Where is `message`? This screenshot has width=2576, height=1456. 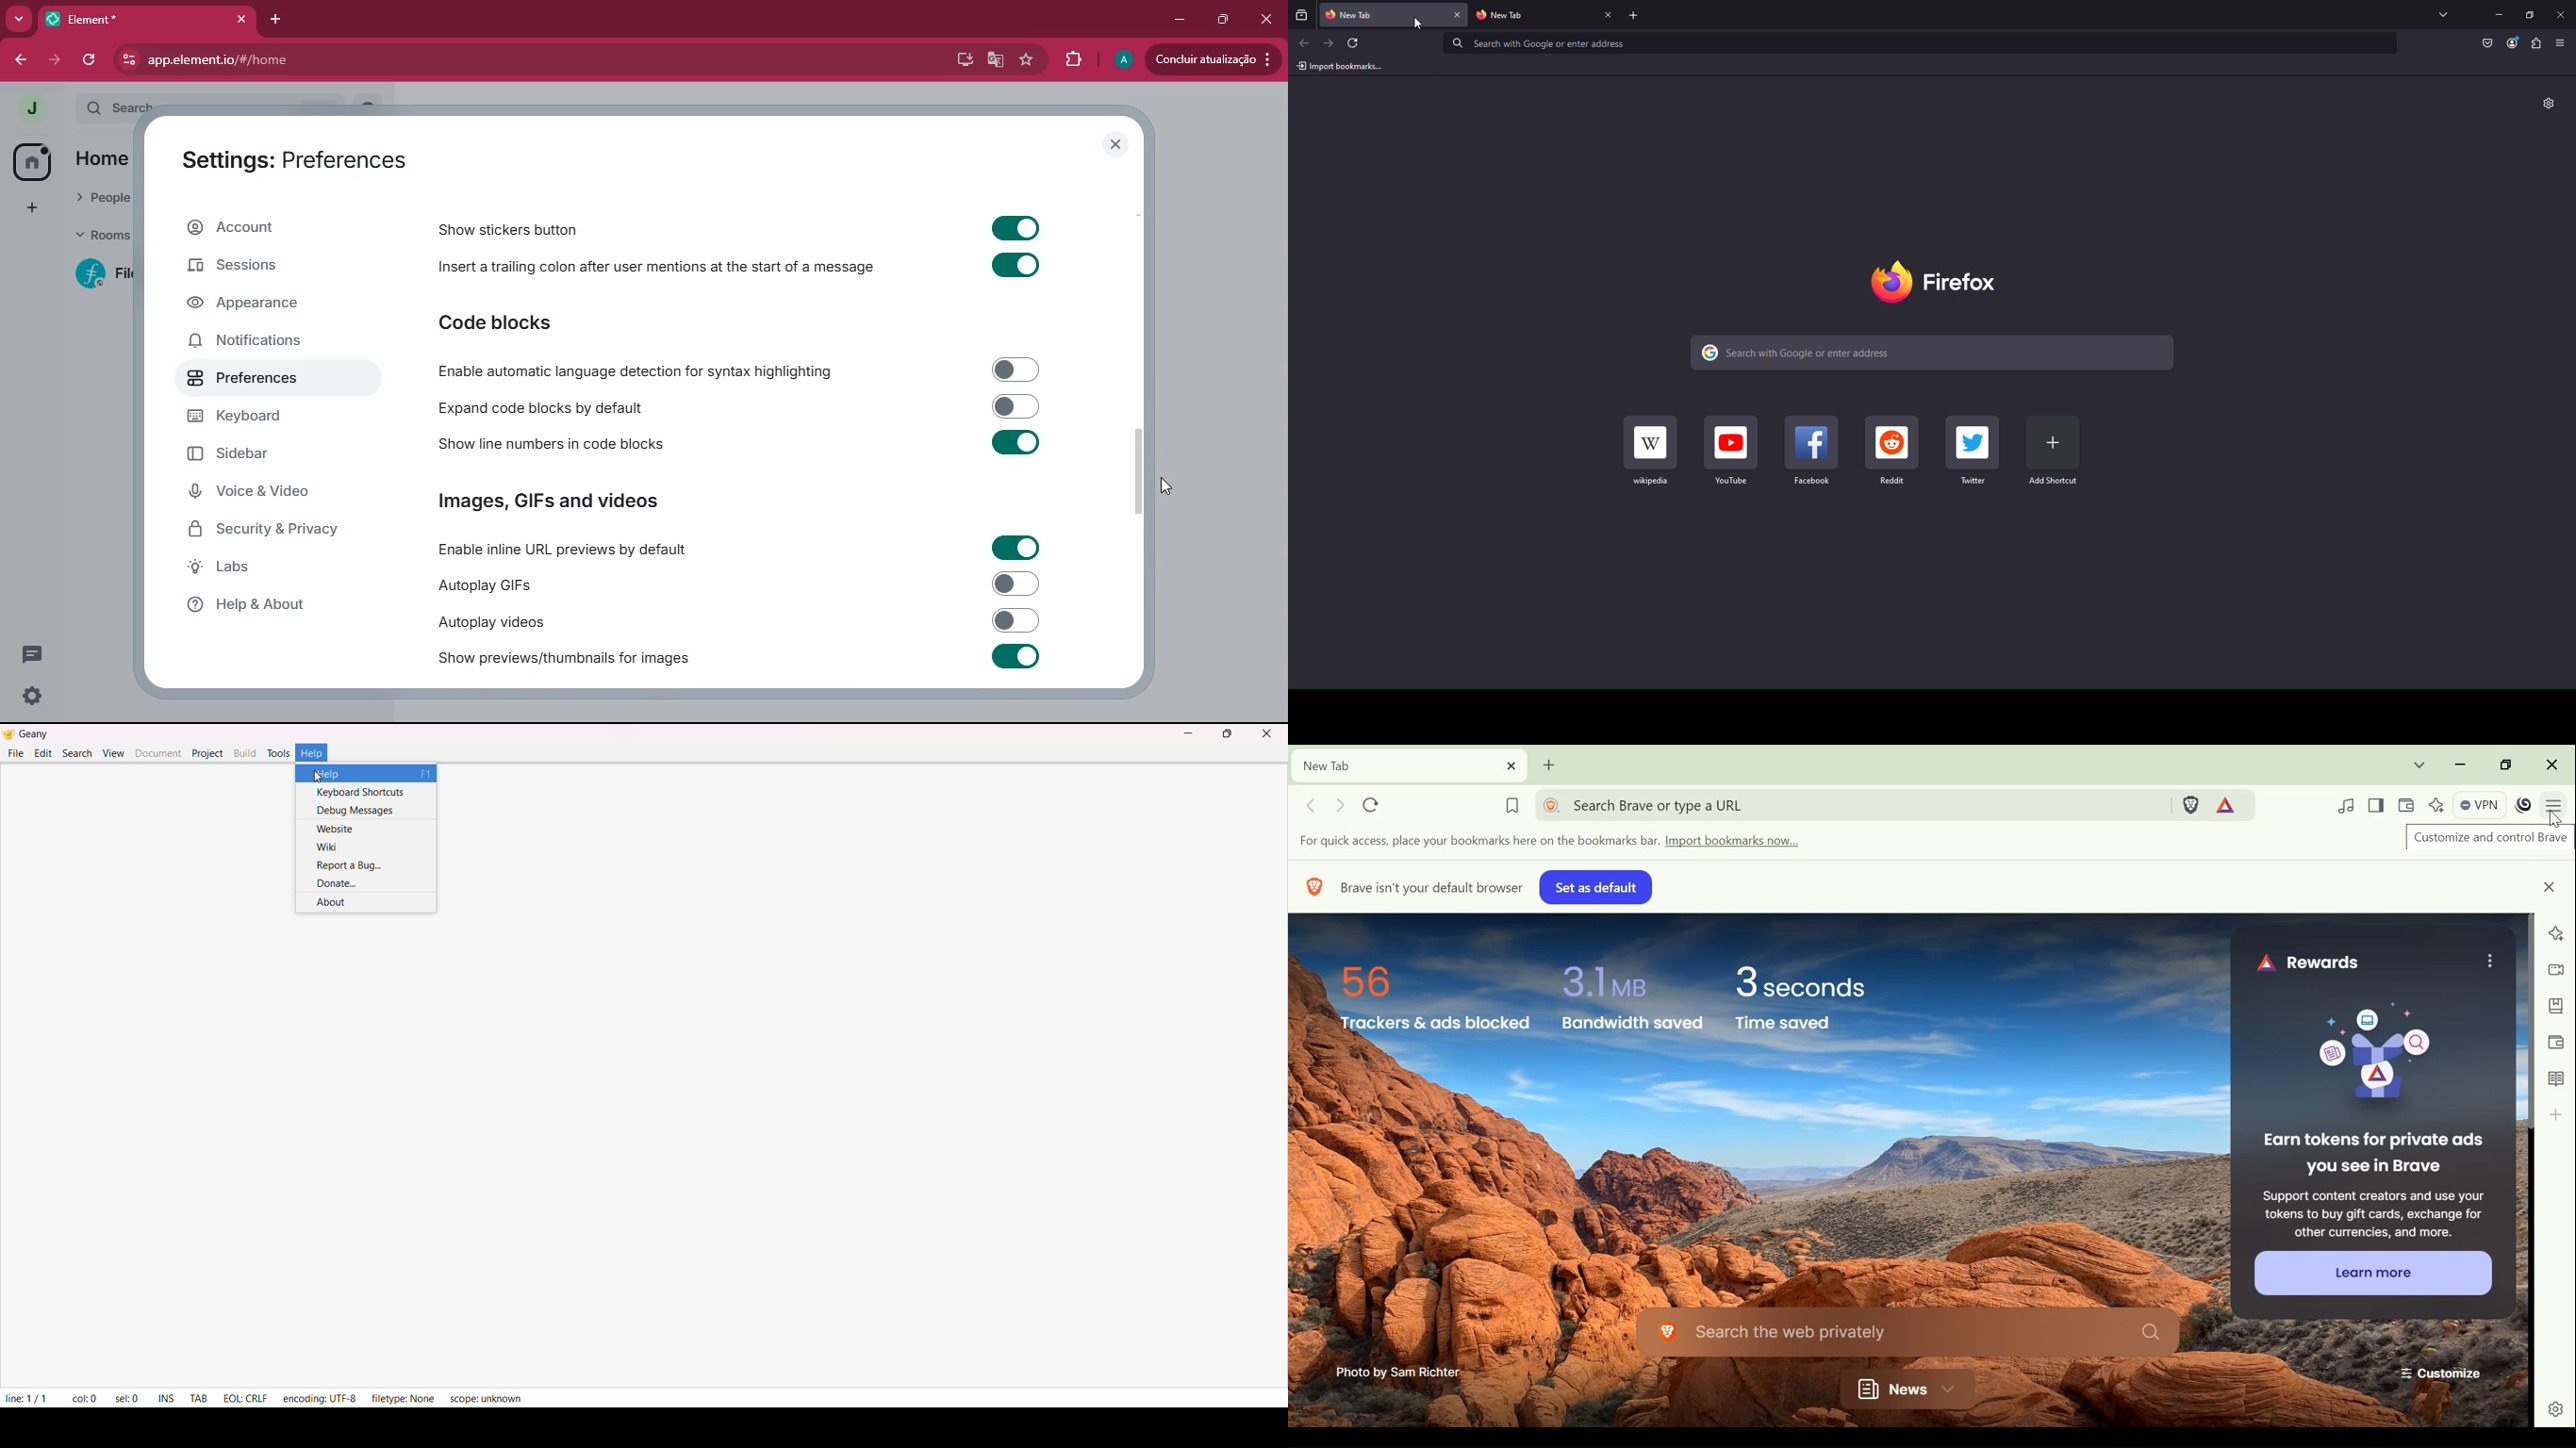 message is located at coordinates (32, 653).